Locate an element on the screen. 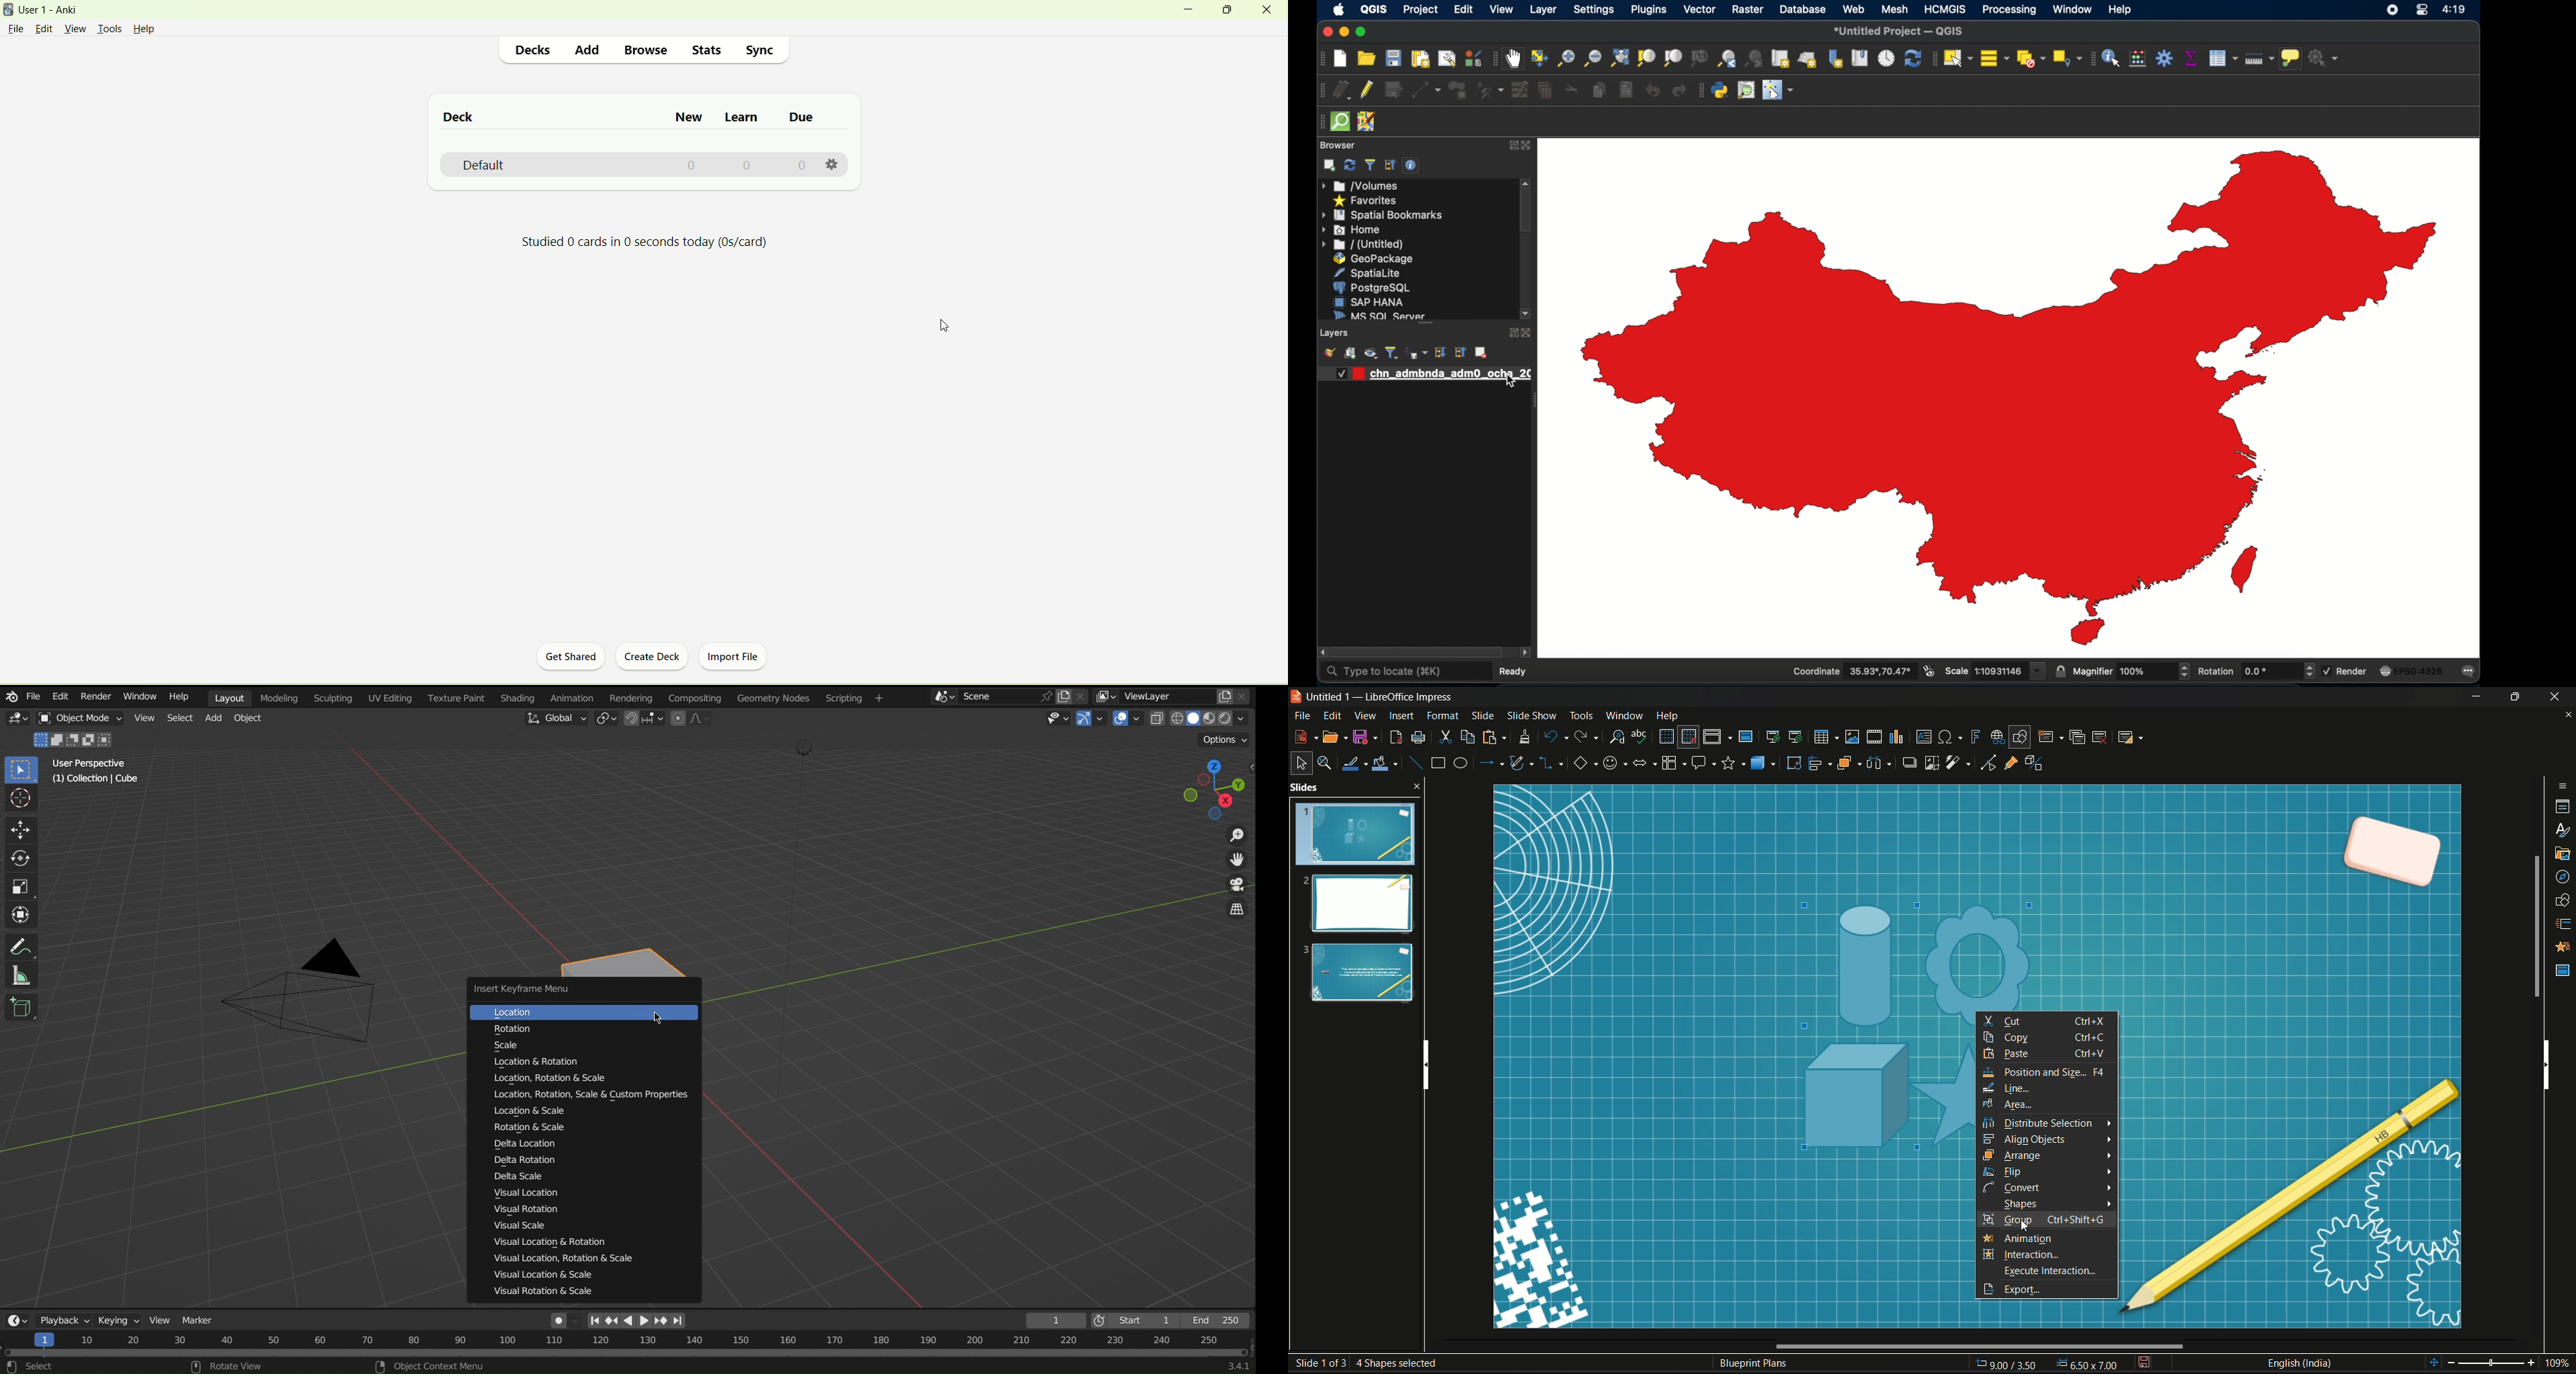 The image size is (2576, 1400). open field calculator is located at coordinates (2137, 59).